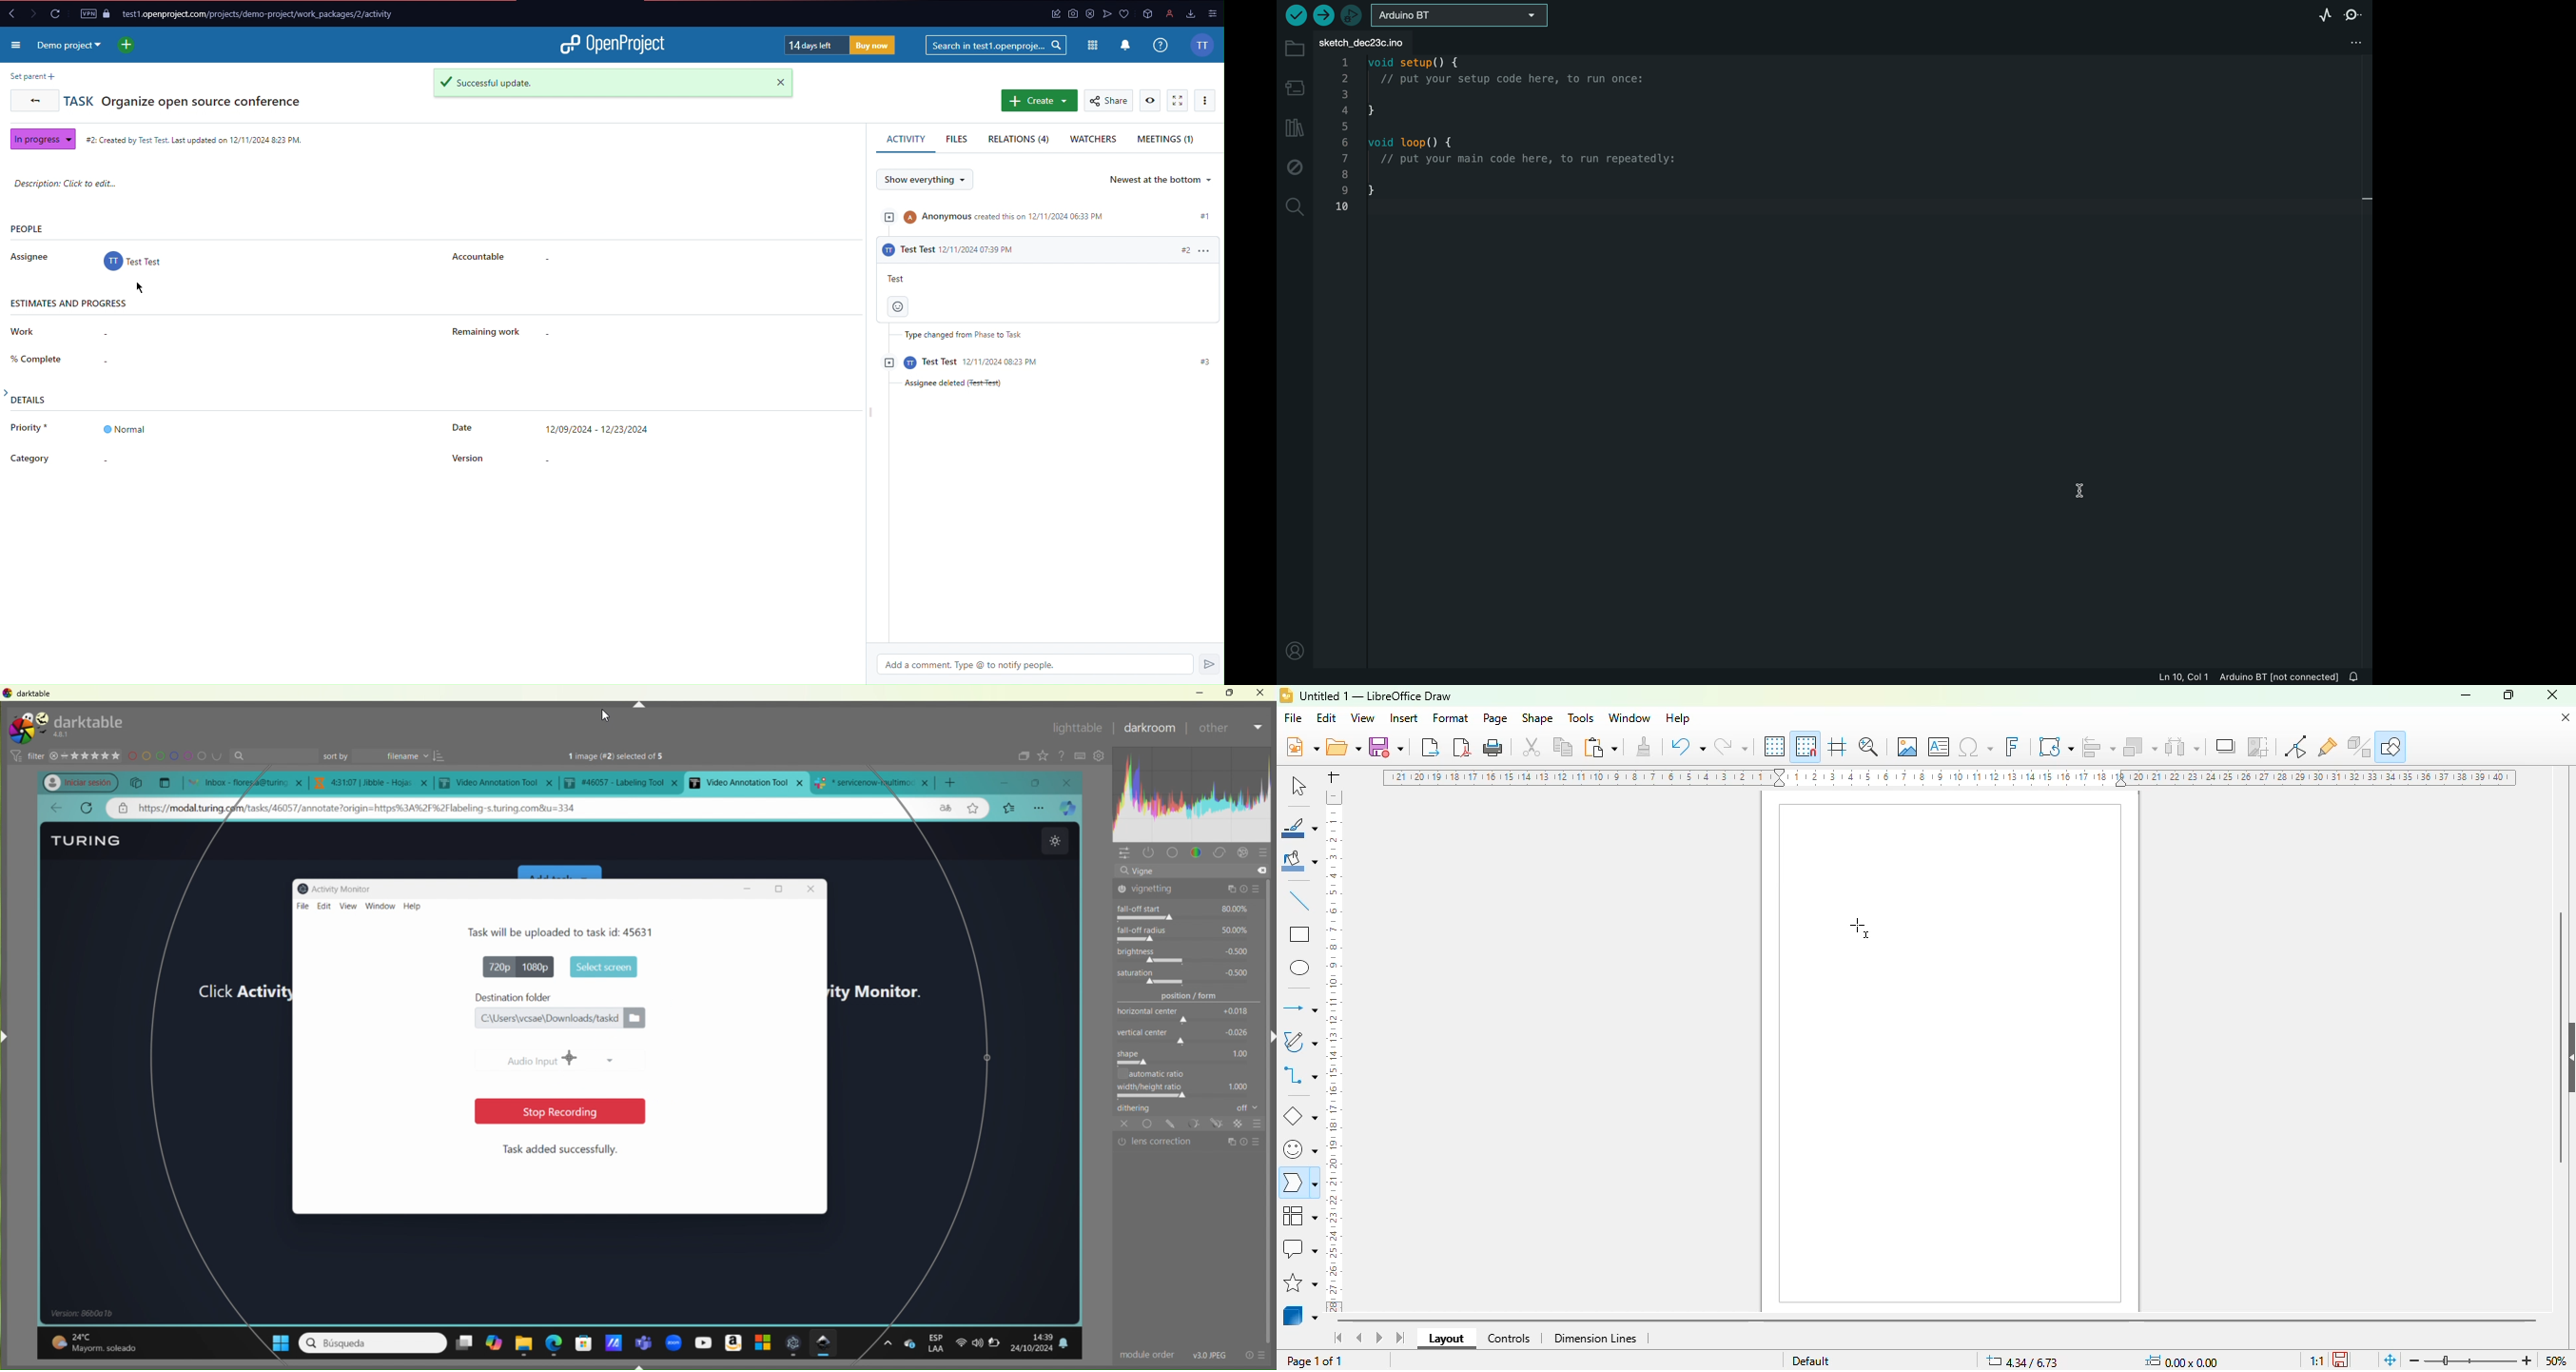  What do you see at coordinates (1298, 1150) in the screenshot?
I see `symbol shapes` at bounding box center [1298, 1150].